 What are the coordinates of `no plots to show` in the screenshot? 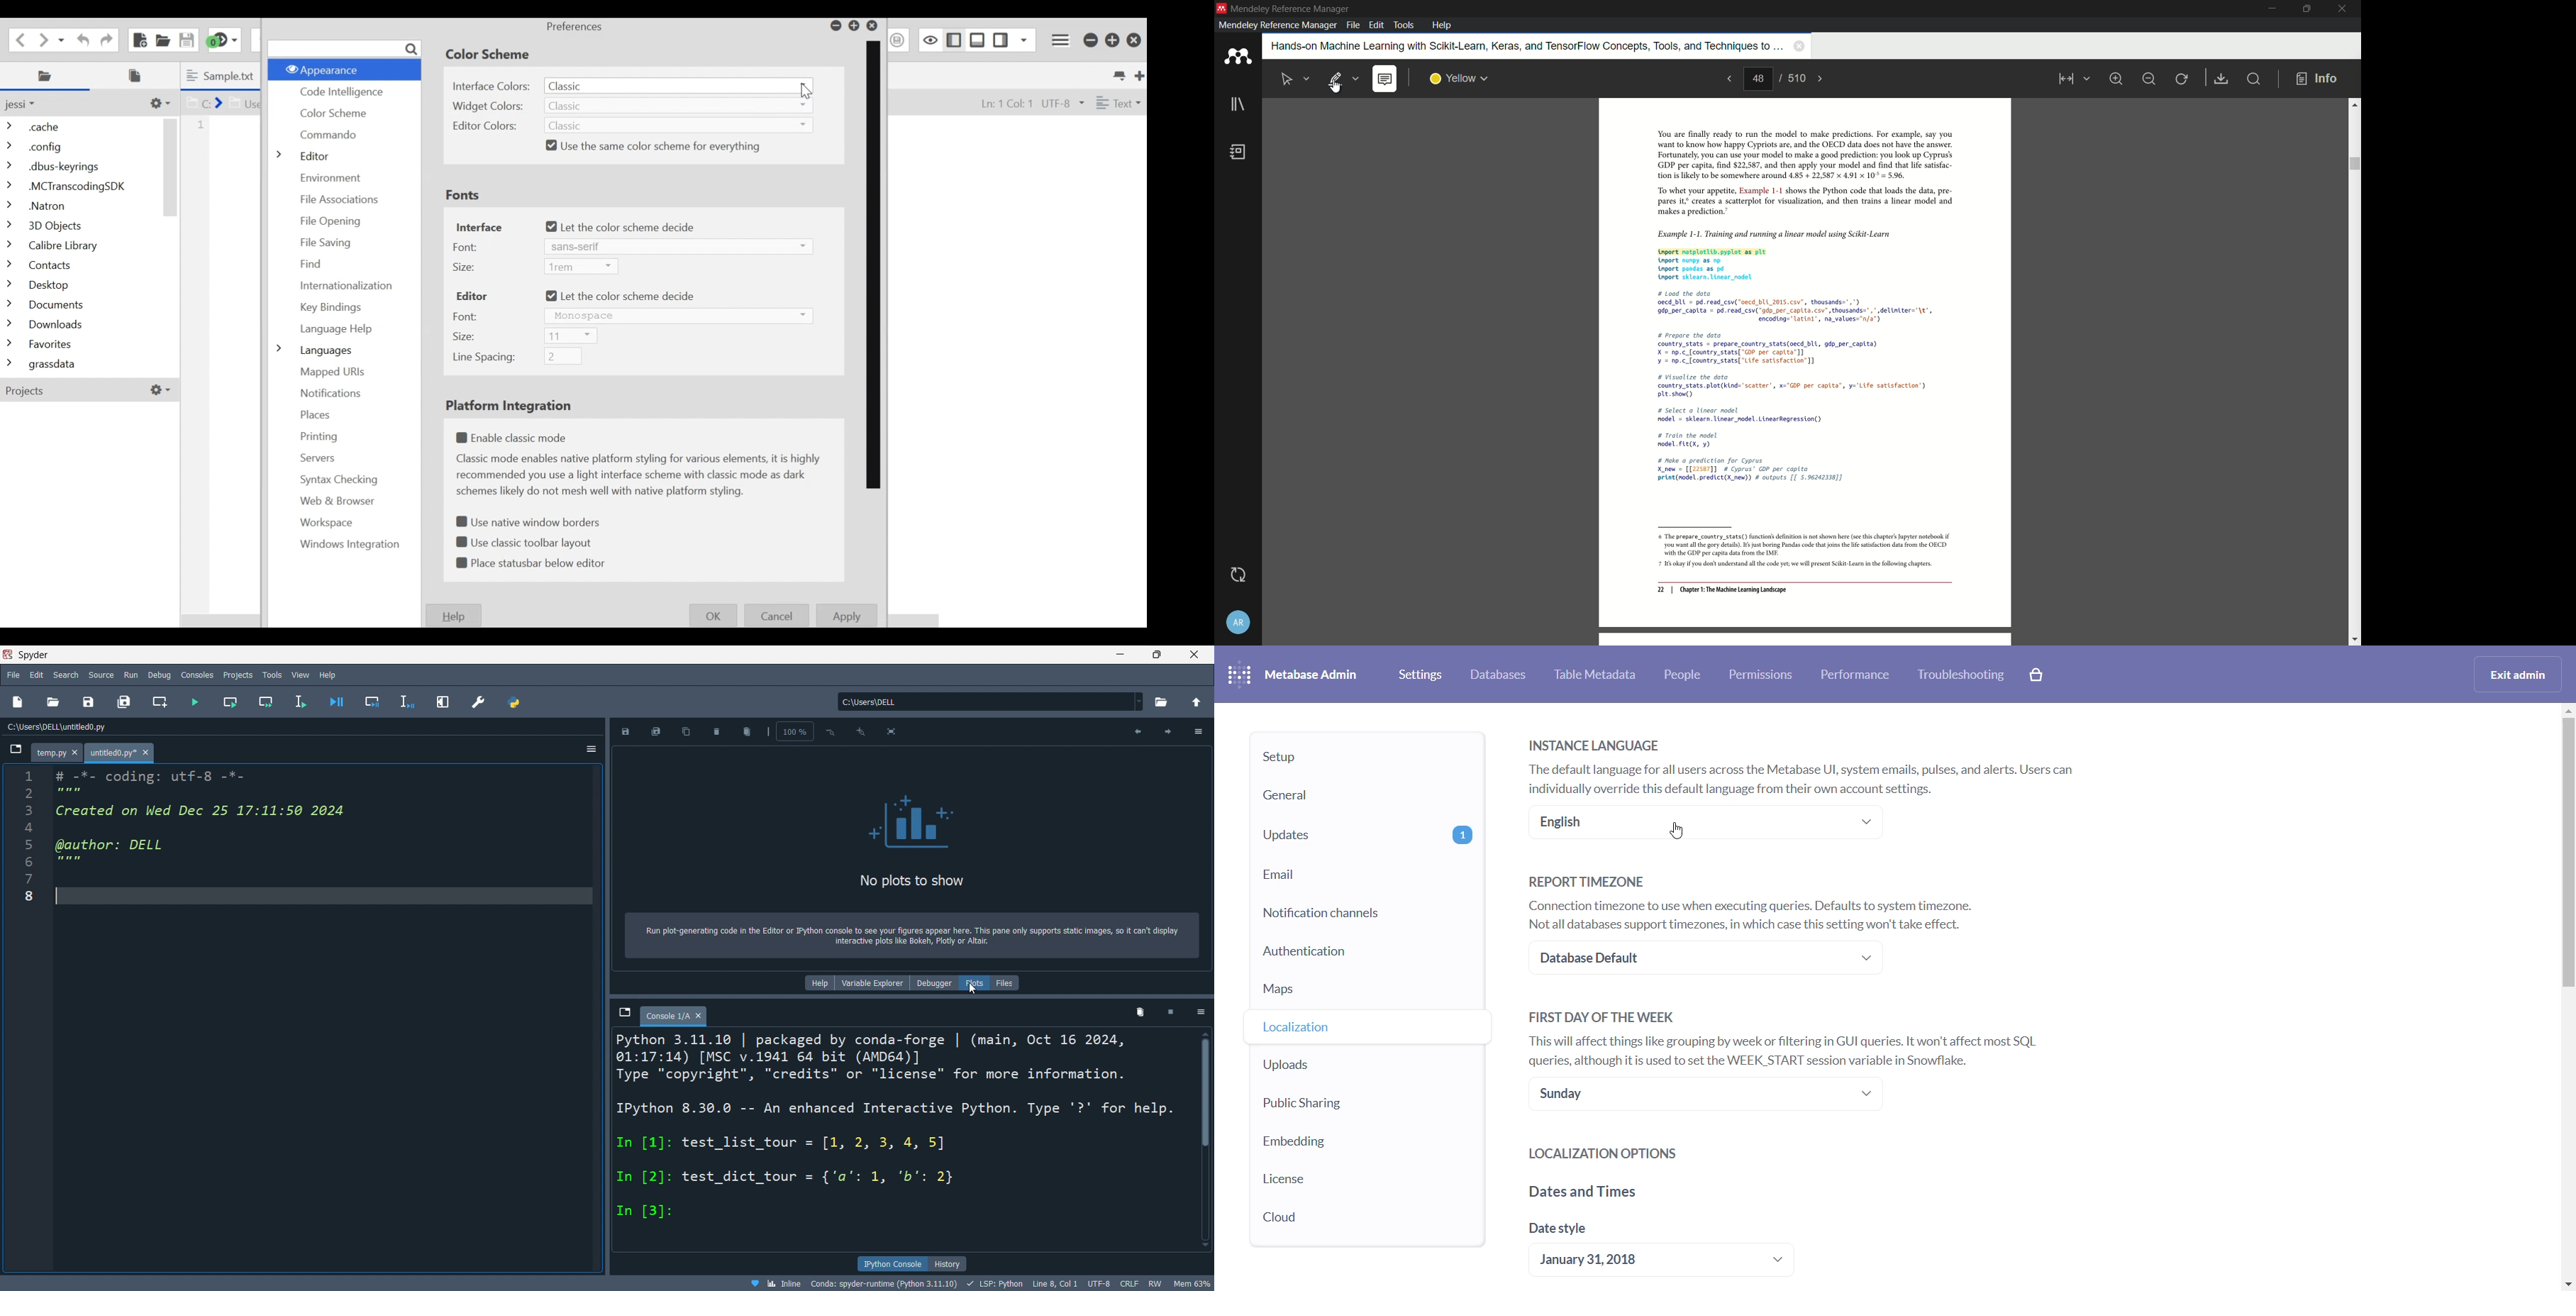 It's located at (914, 845).